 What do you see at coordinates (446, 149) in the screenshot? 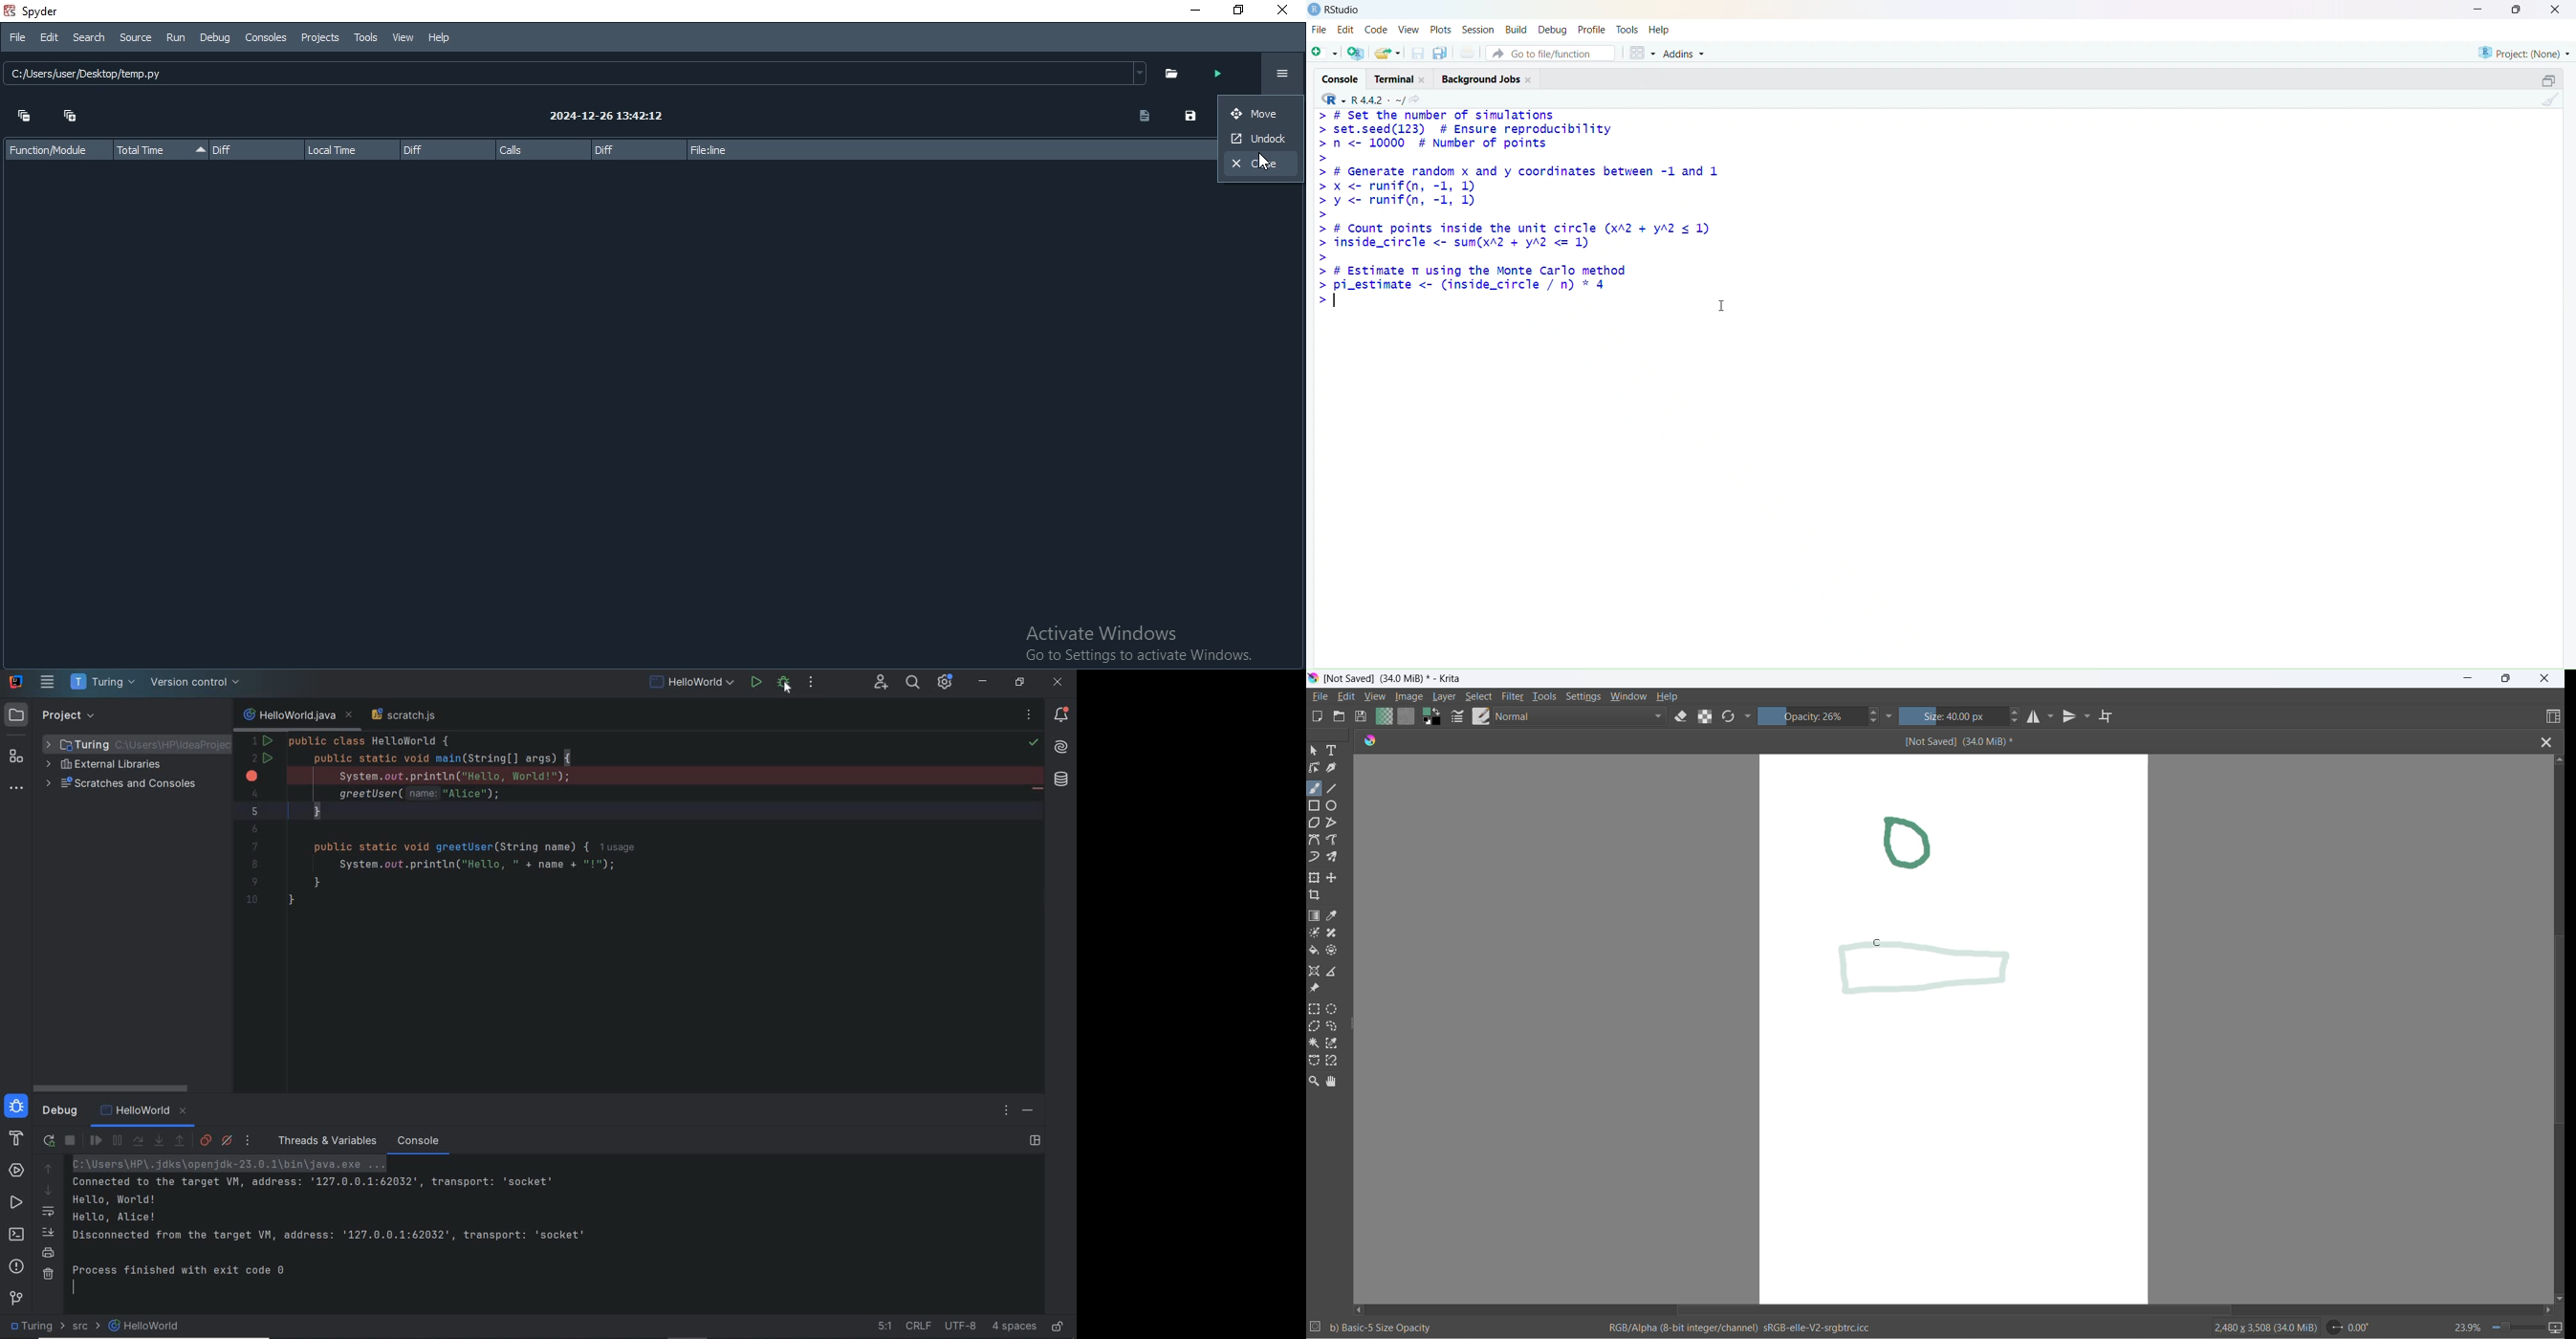
I see `diff` at bounding box center [446, 149].